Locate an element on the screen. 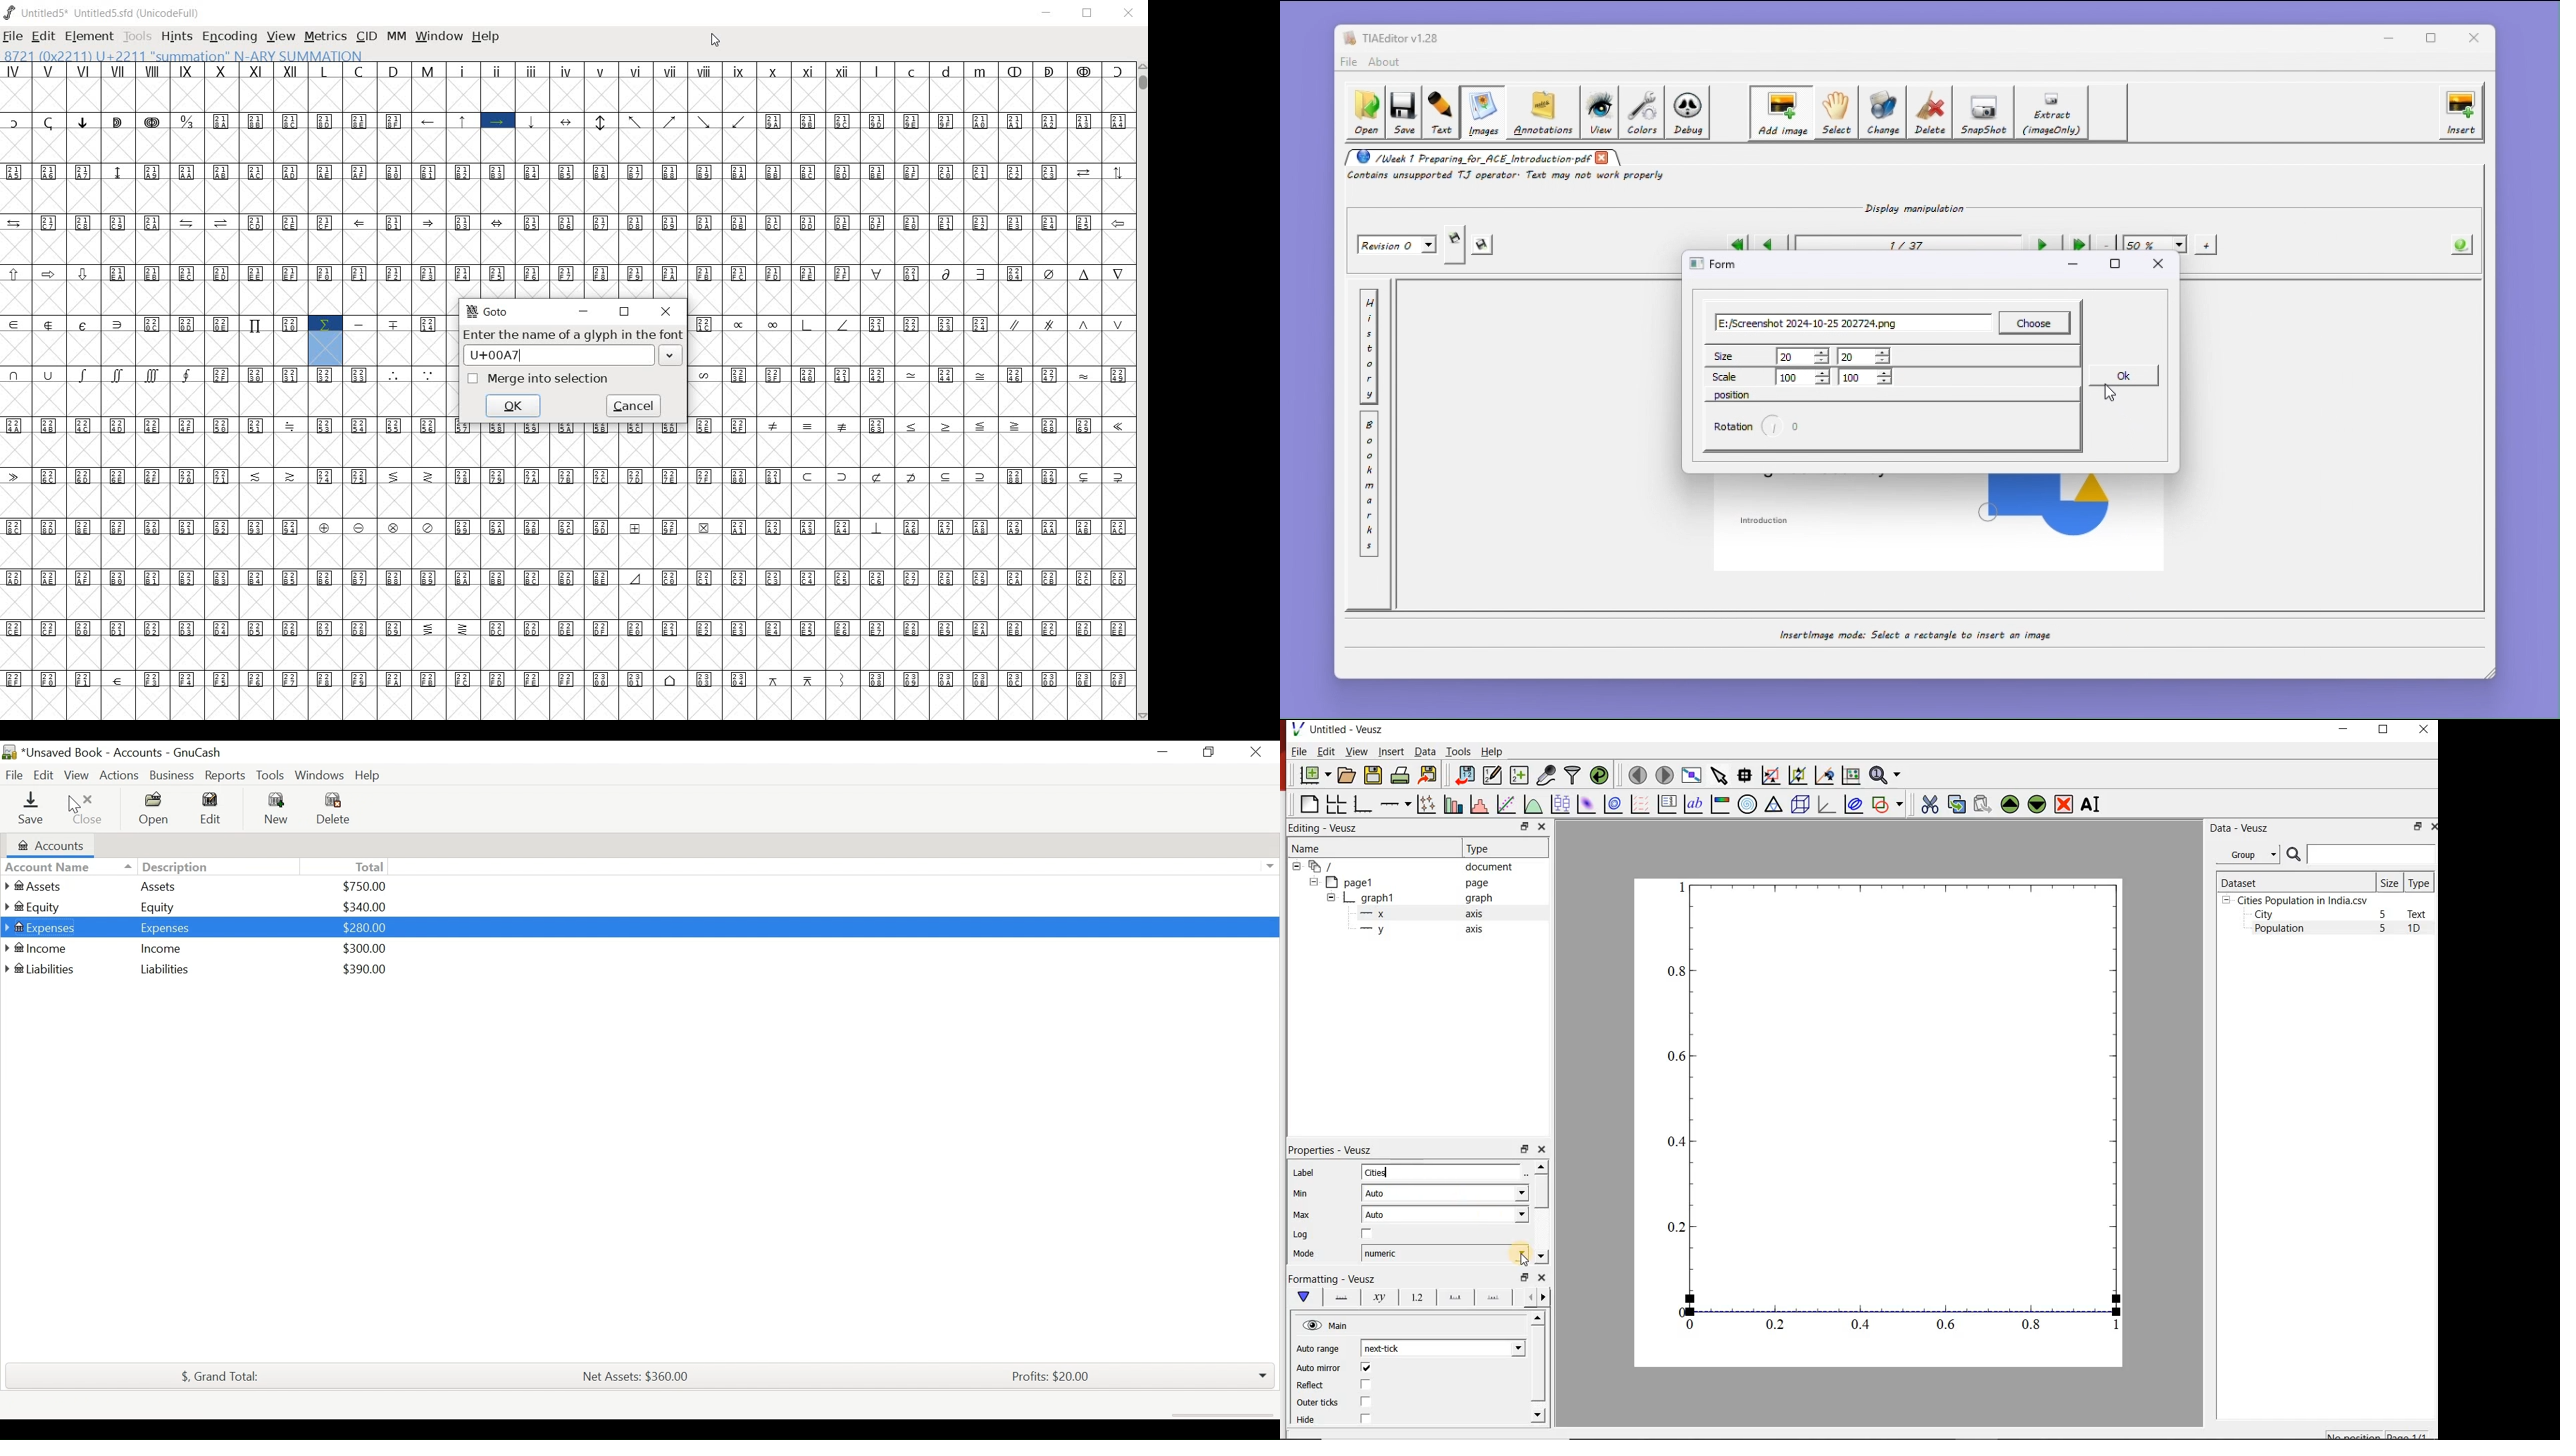 The height and width of the screenshot is (1456, 2576). empty cells is located at coordinates (567, 449).